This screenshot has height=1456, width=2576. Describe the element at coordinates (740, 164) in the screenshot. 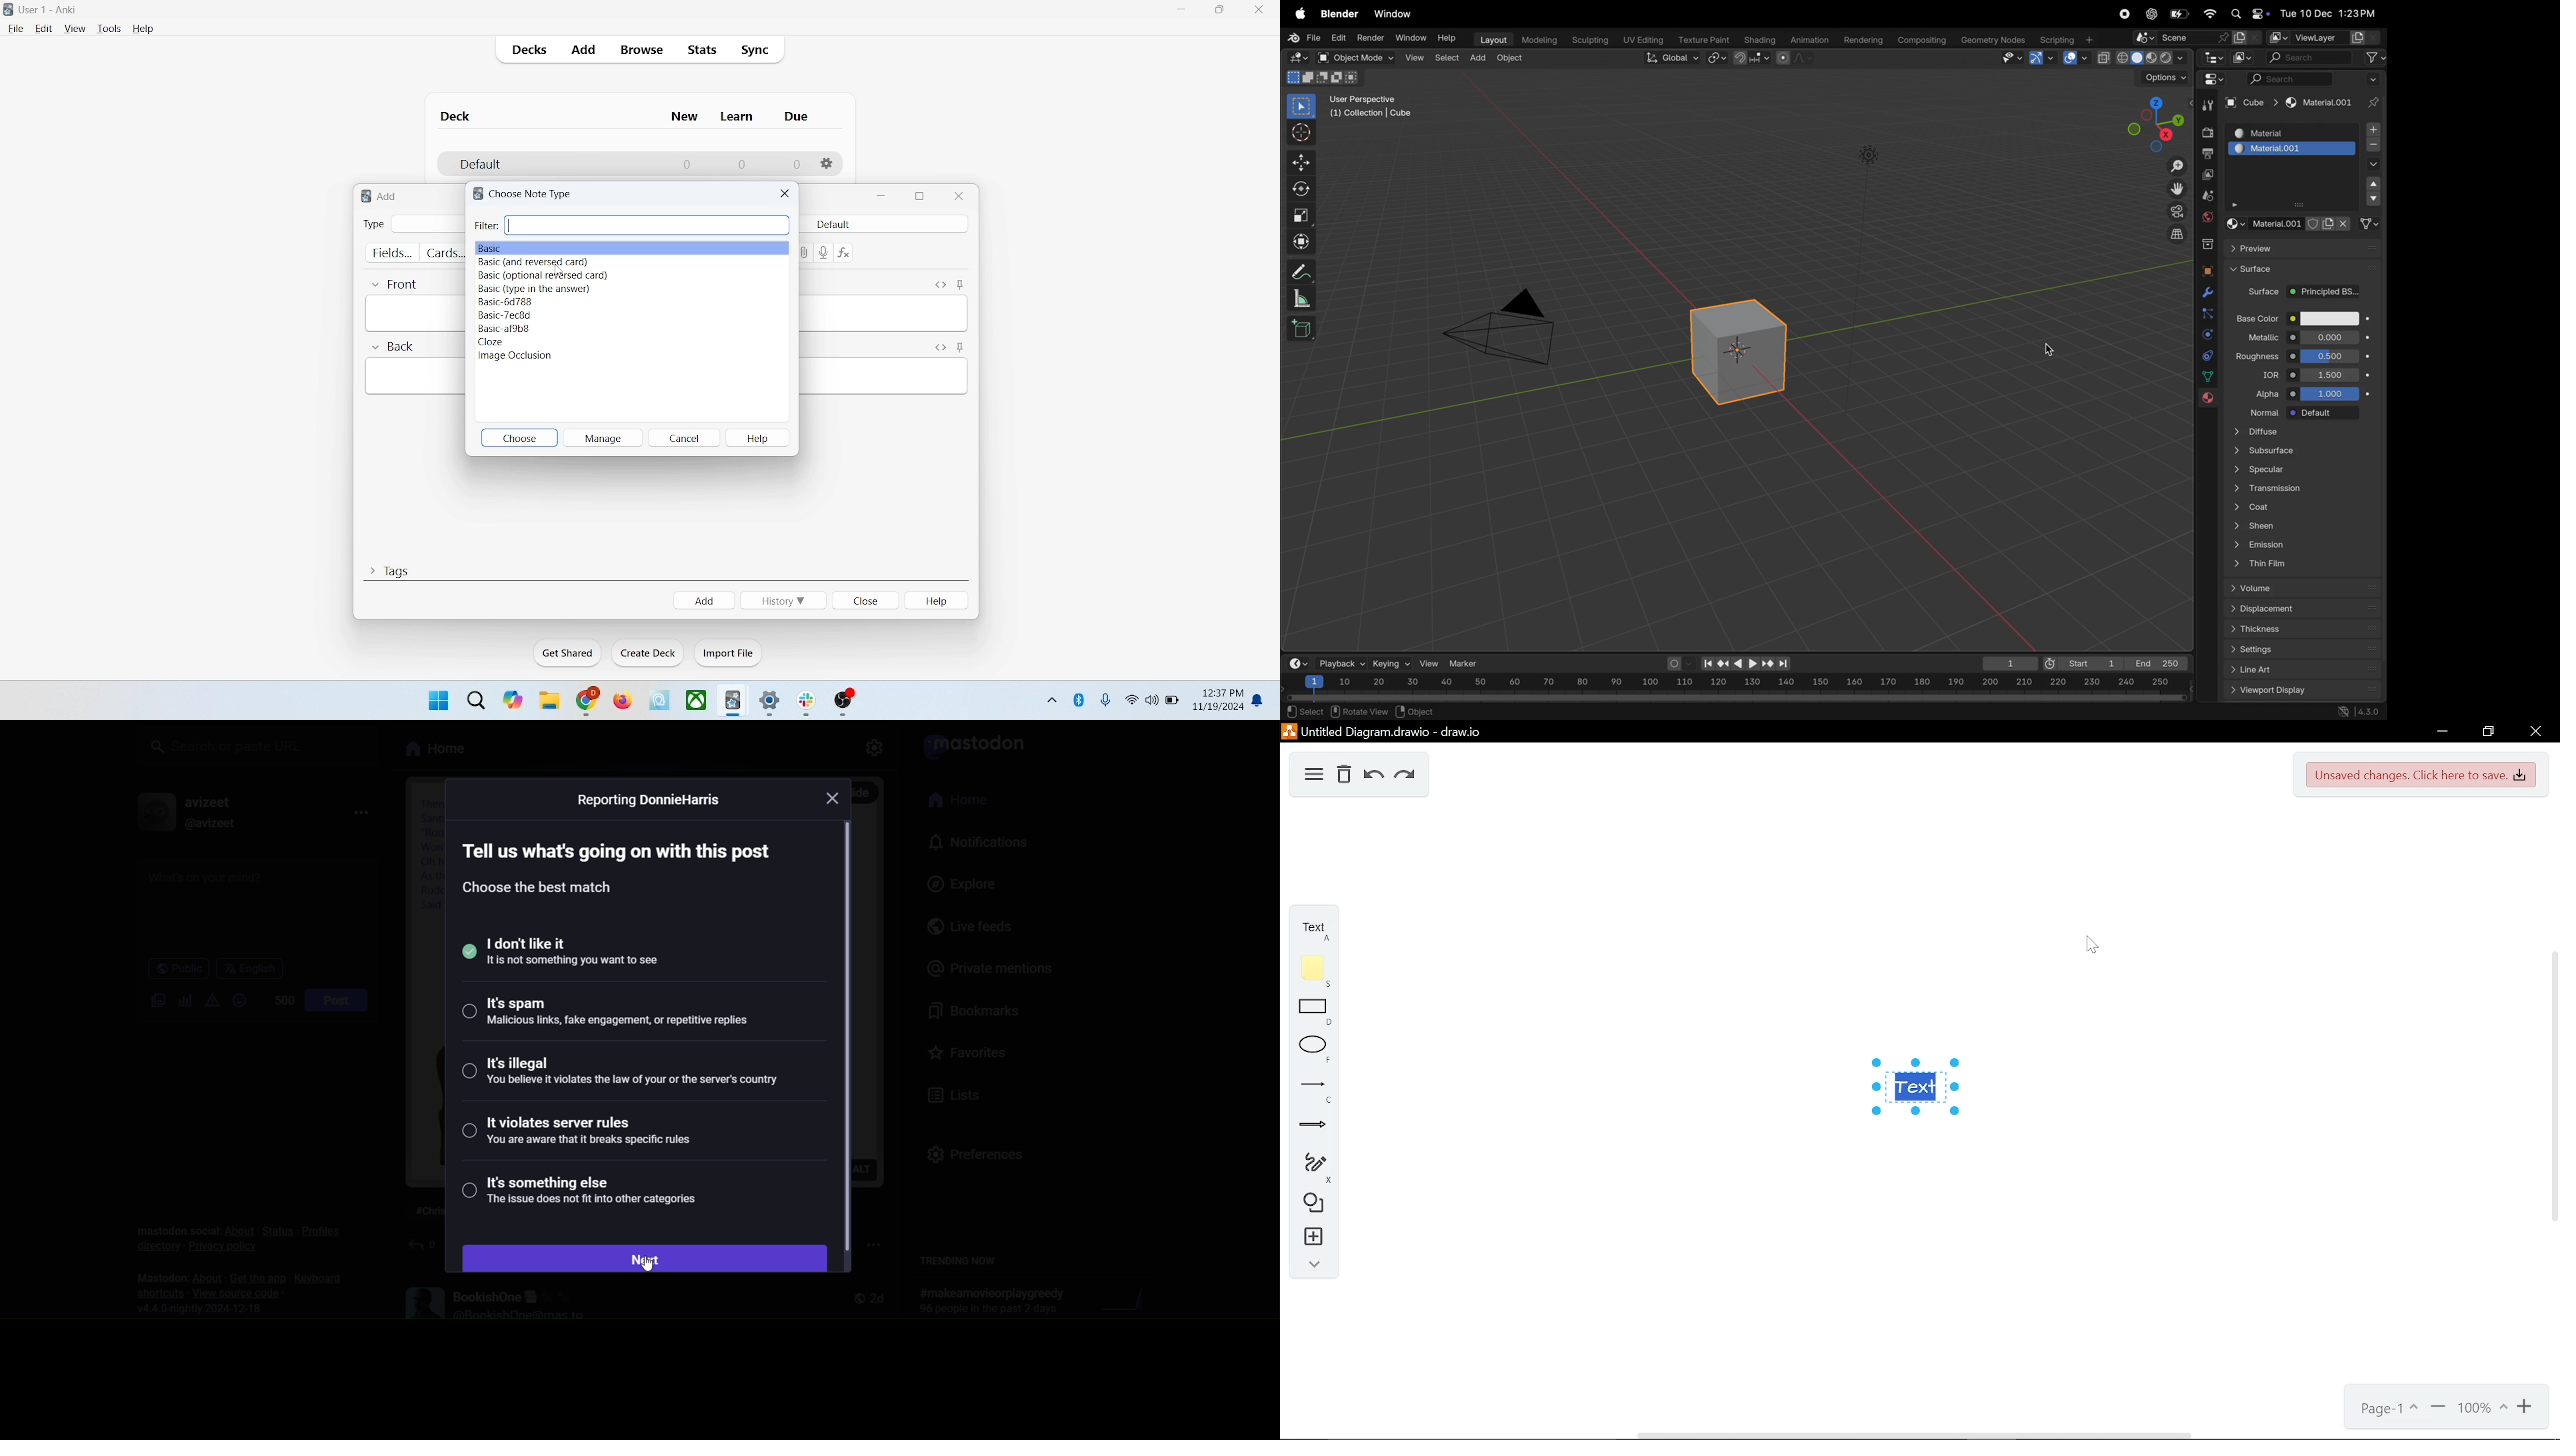

I see `0` at that location.